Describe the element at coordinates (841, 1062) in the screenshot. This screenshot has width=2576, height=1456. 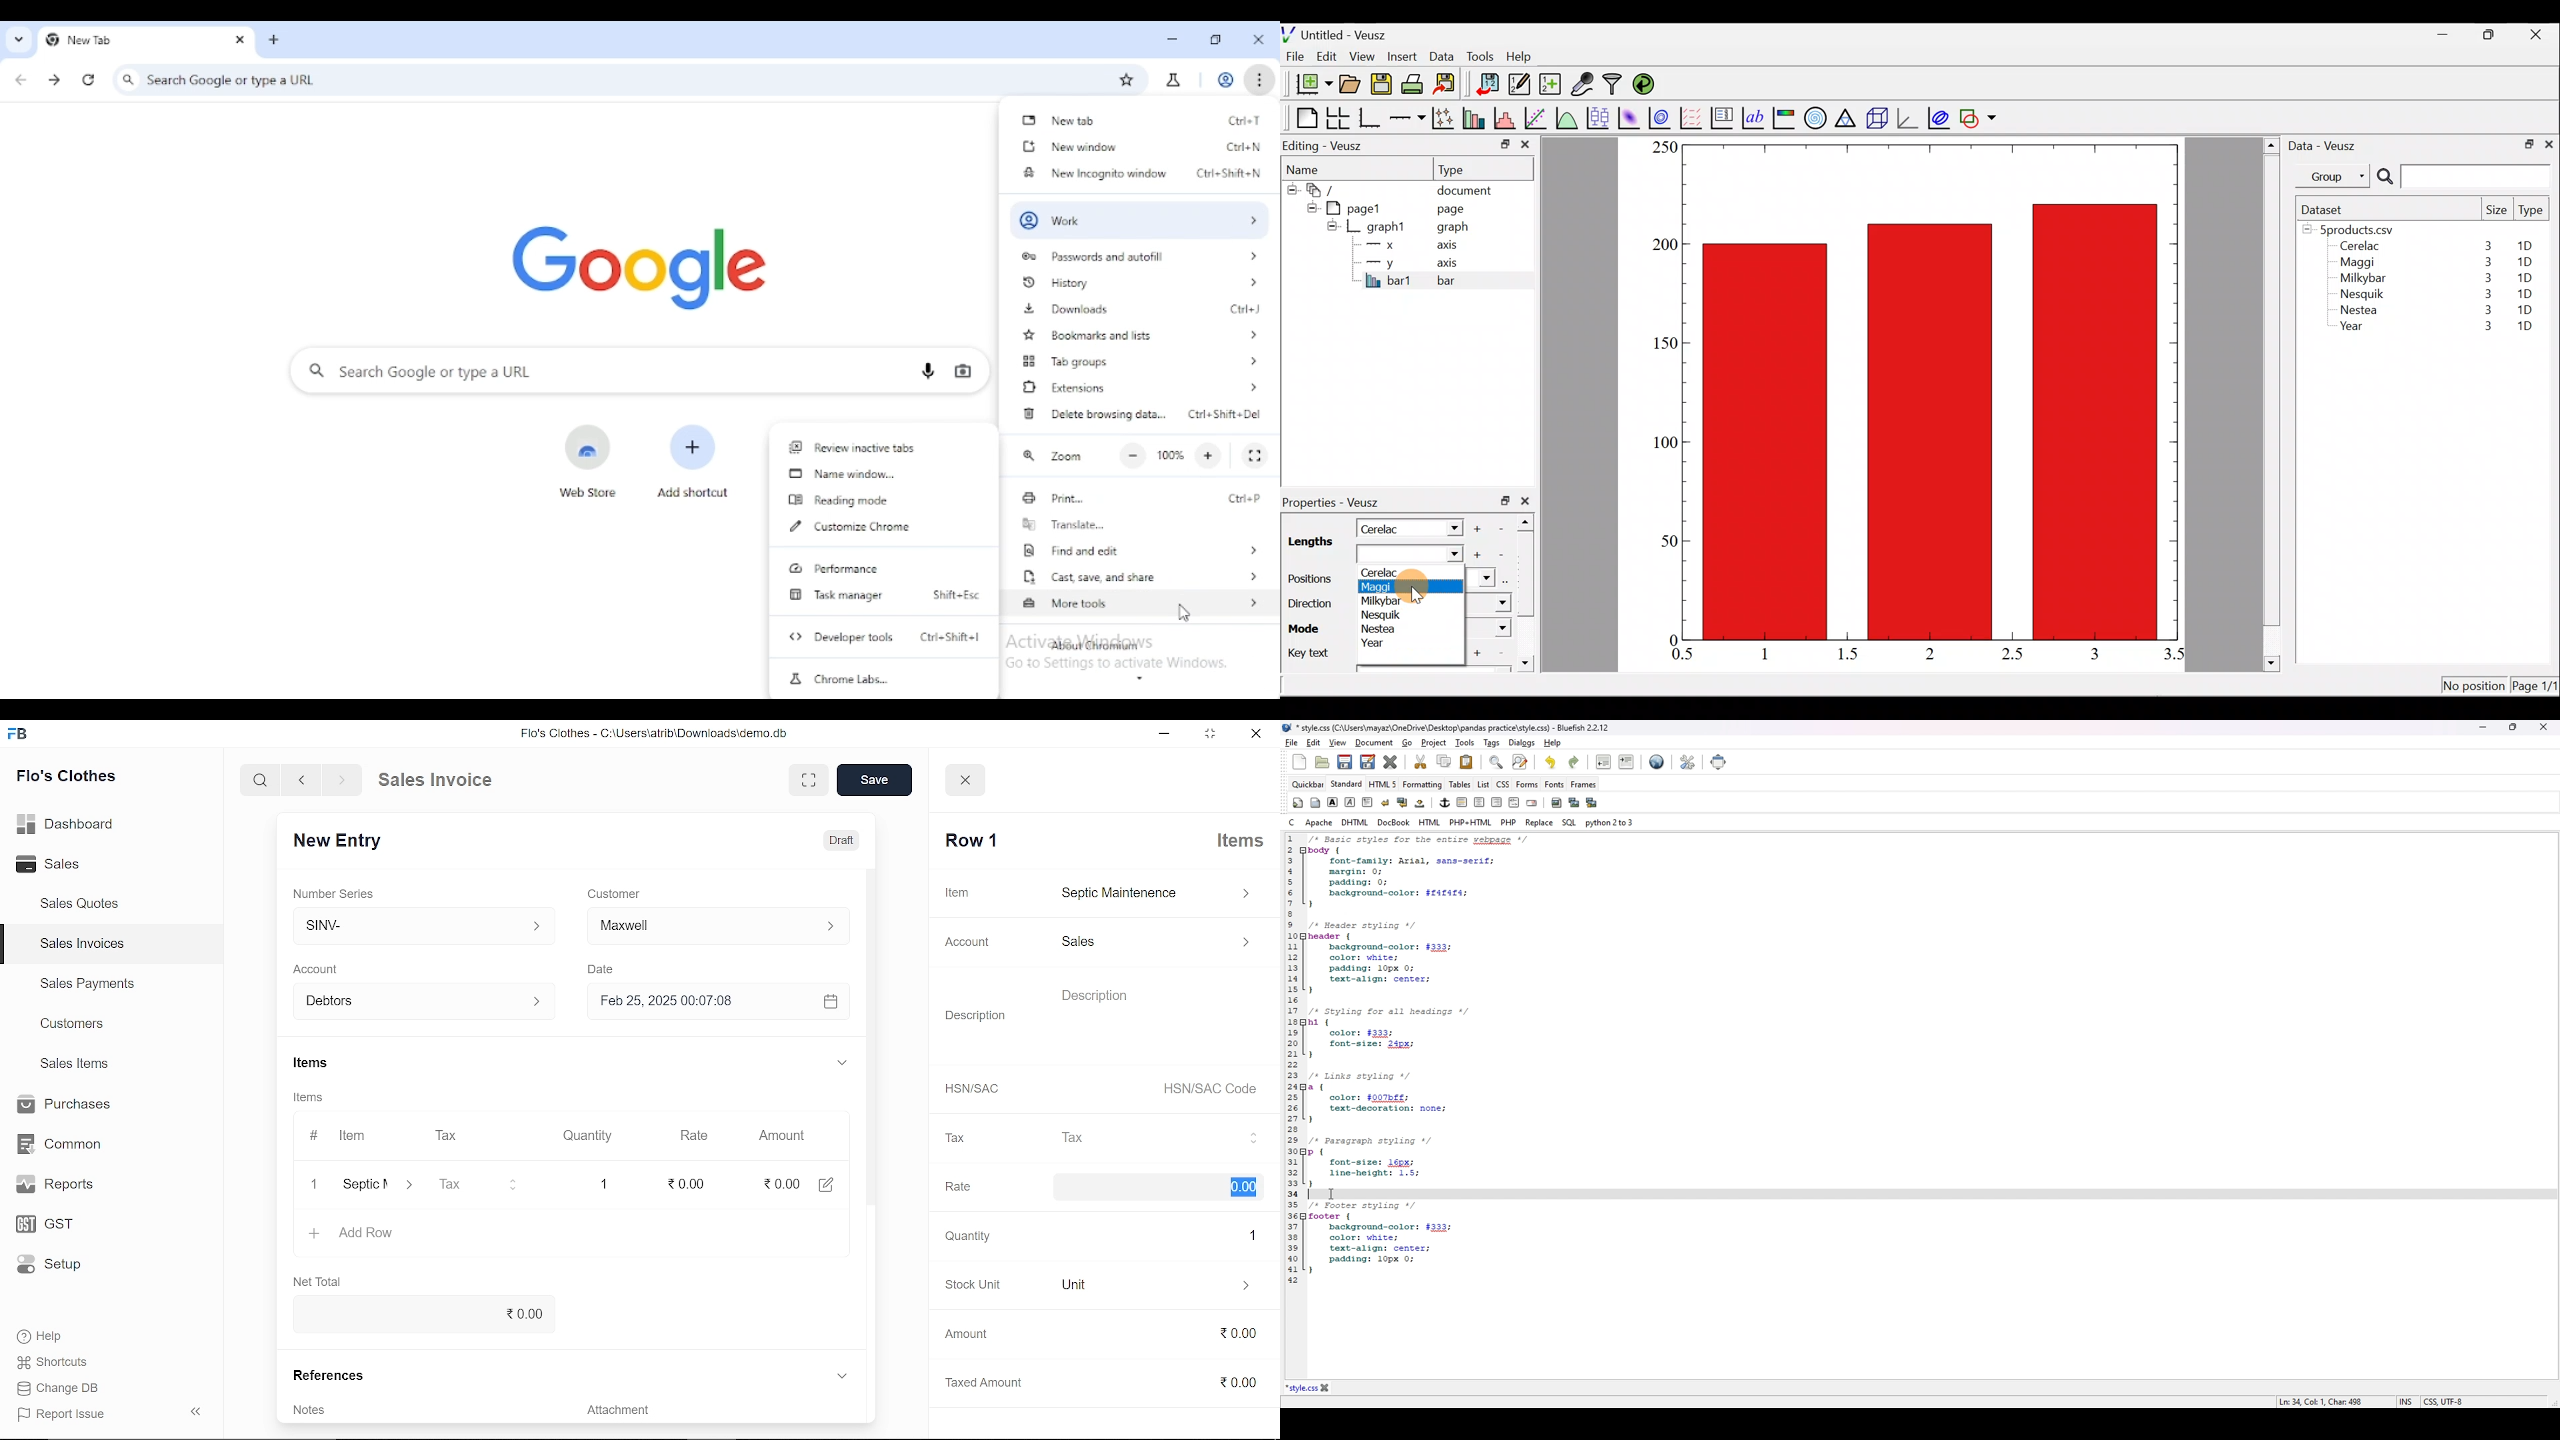
I see `expand` at that location.